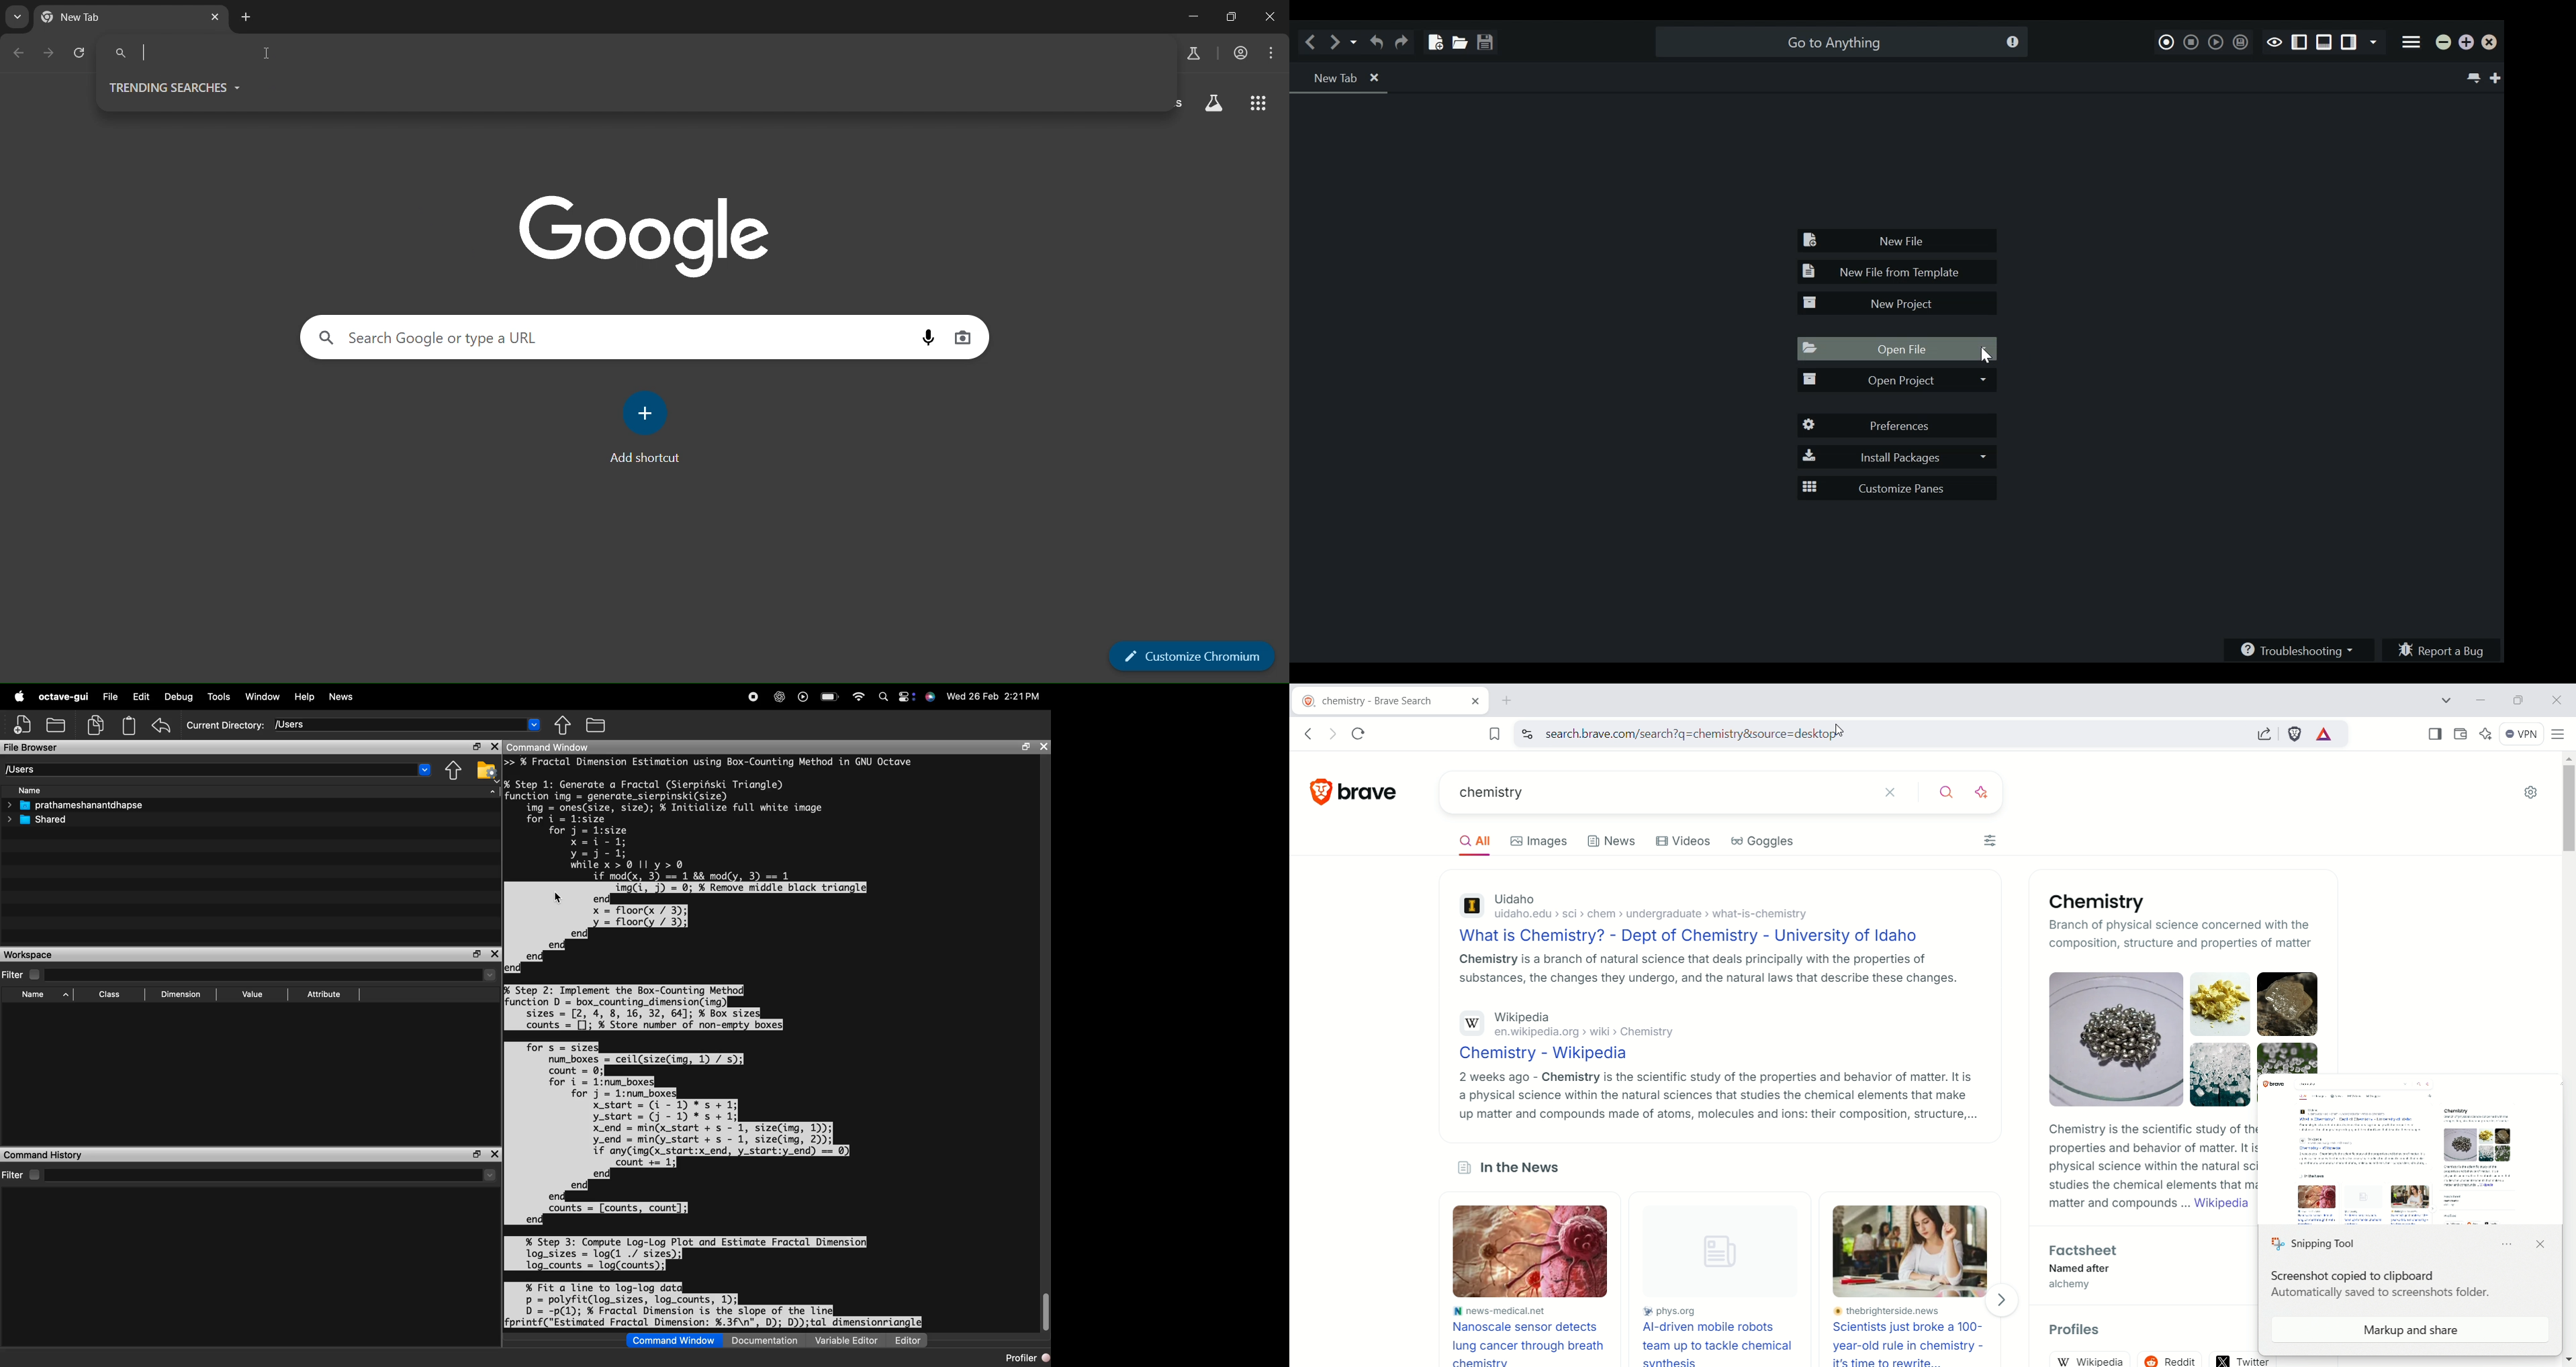 This screenshot has width=2576, height=1372. I want to click on Tools, so click(220, 697).